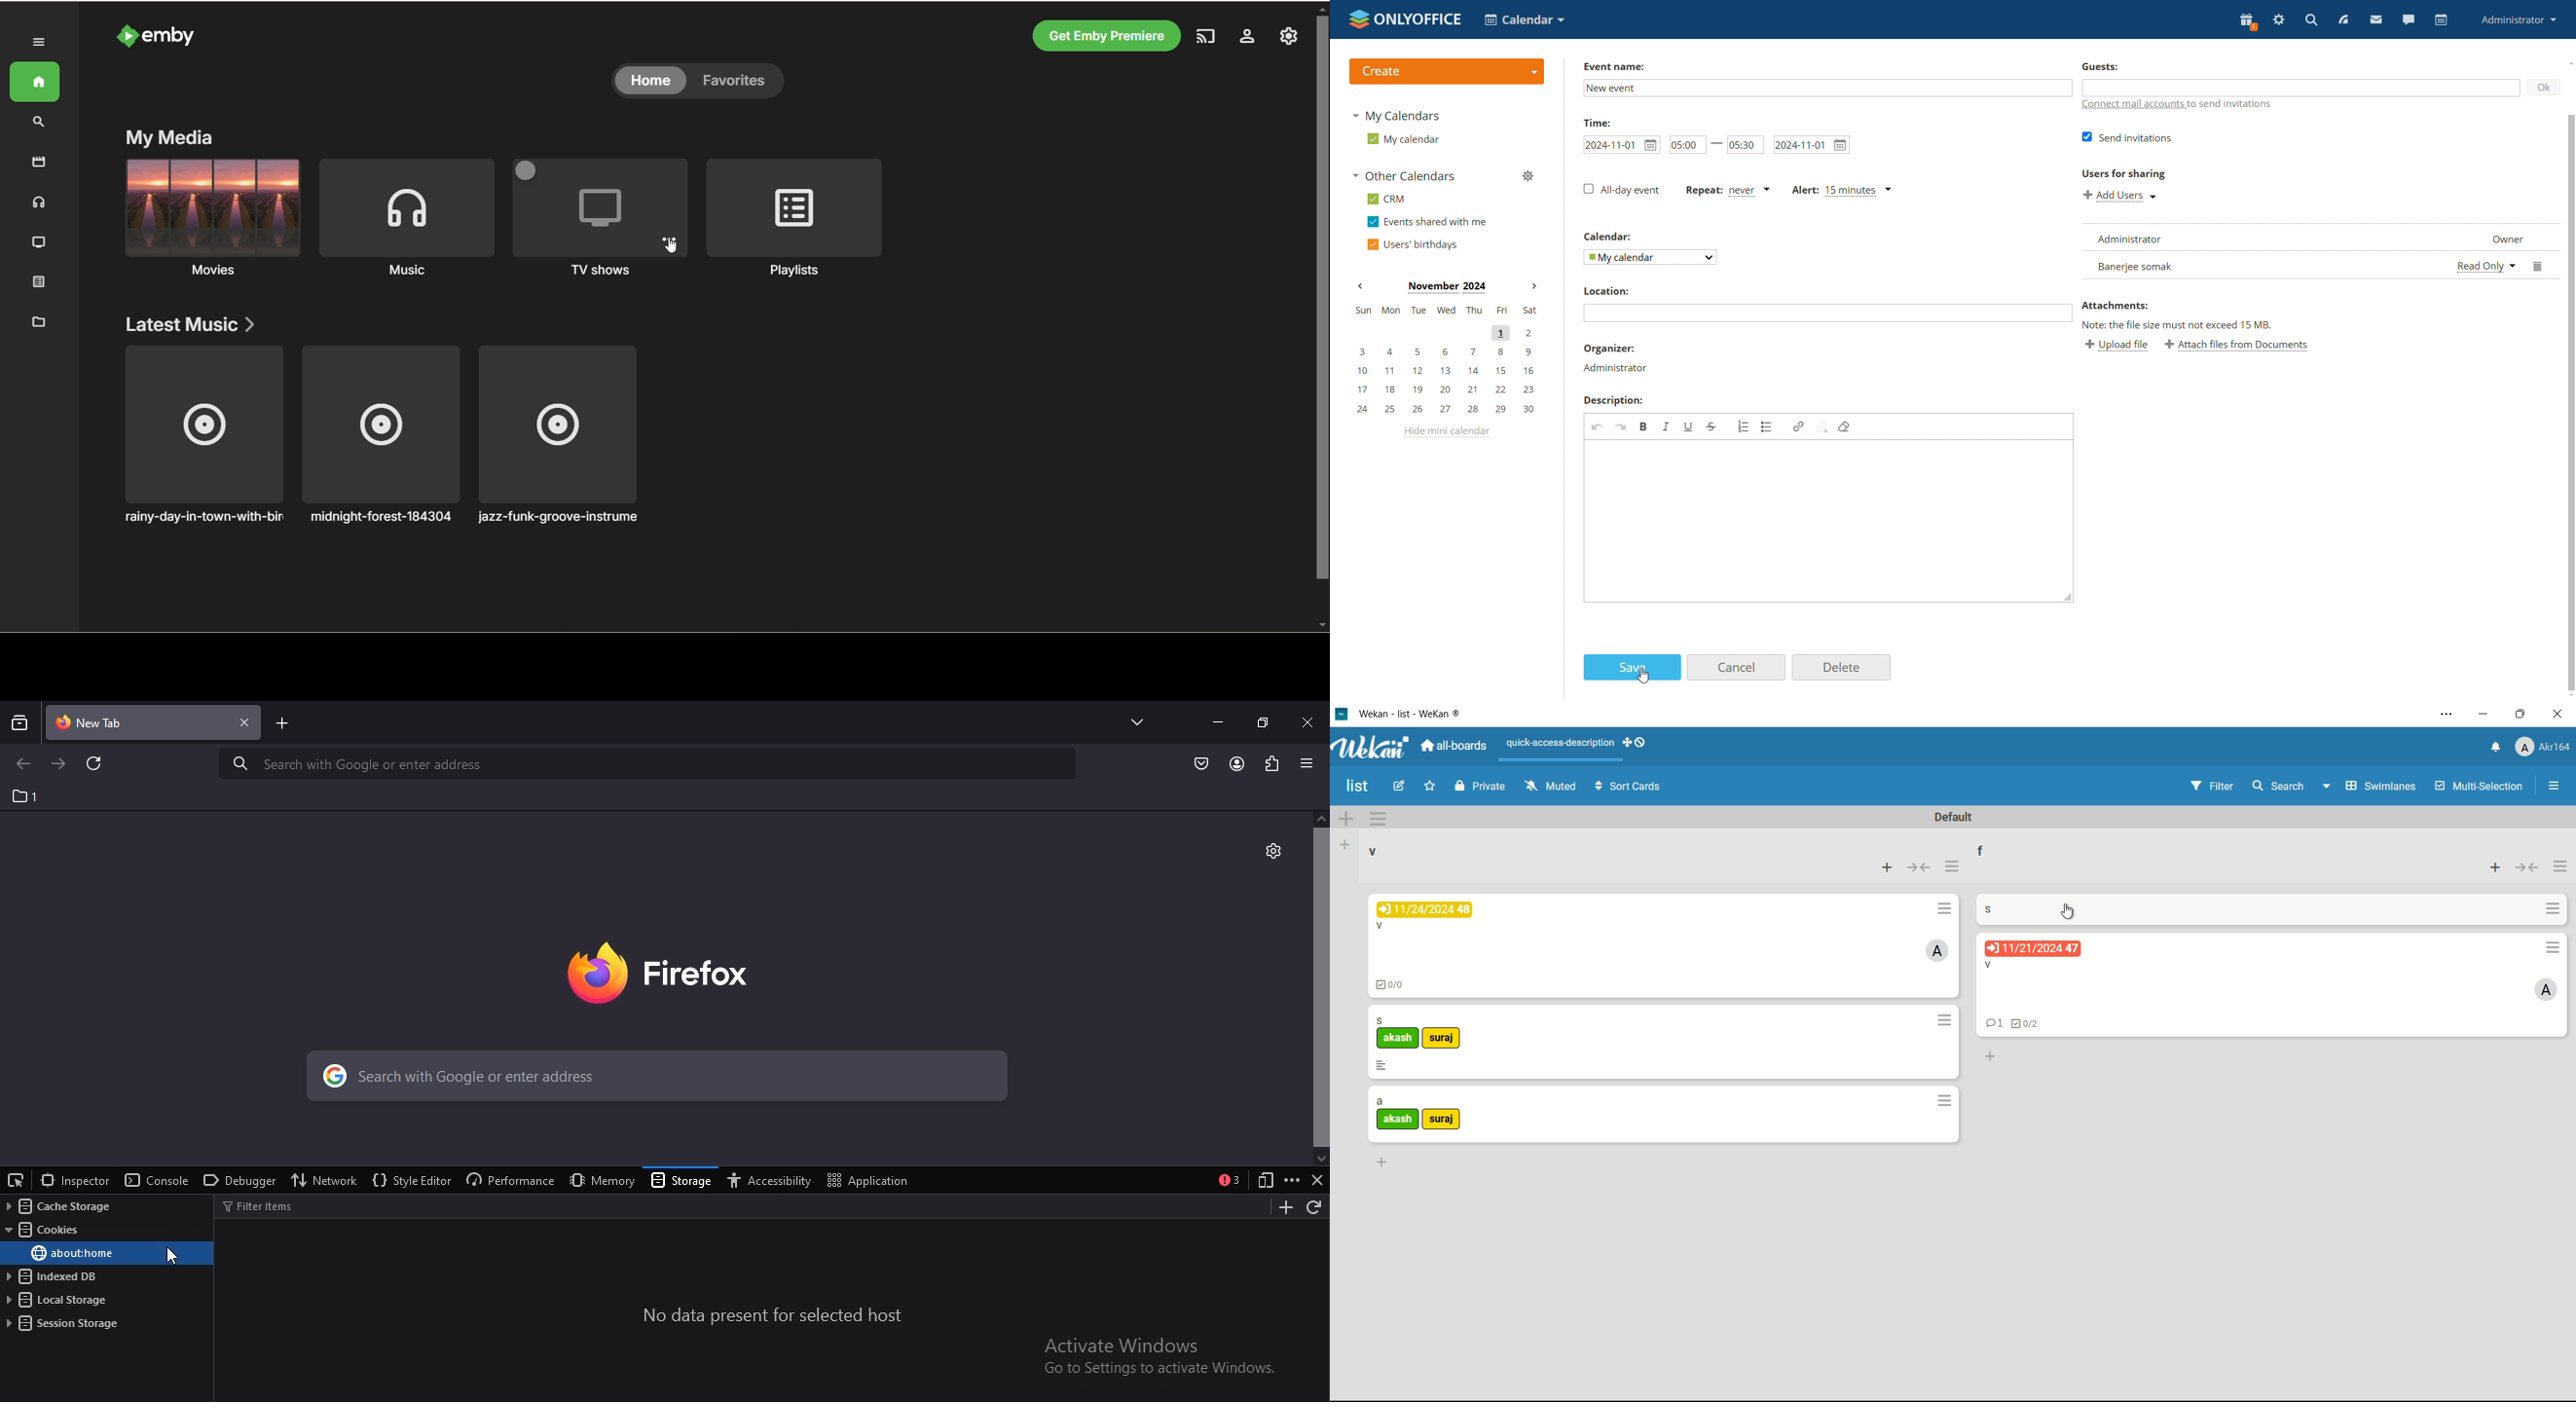 The image size is (2576, 1428). I want to click on note: the file size must not exceed 15 mb, so click(2177, 325).